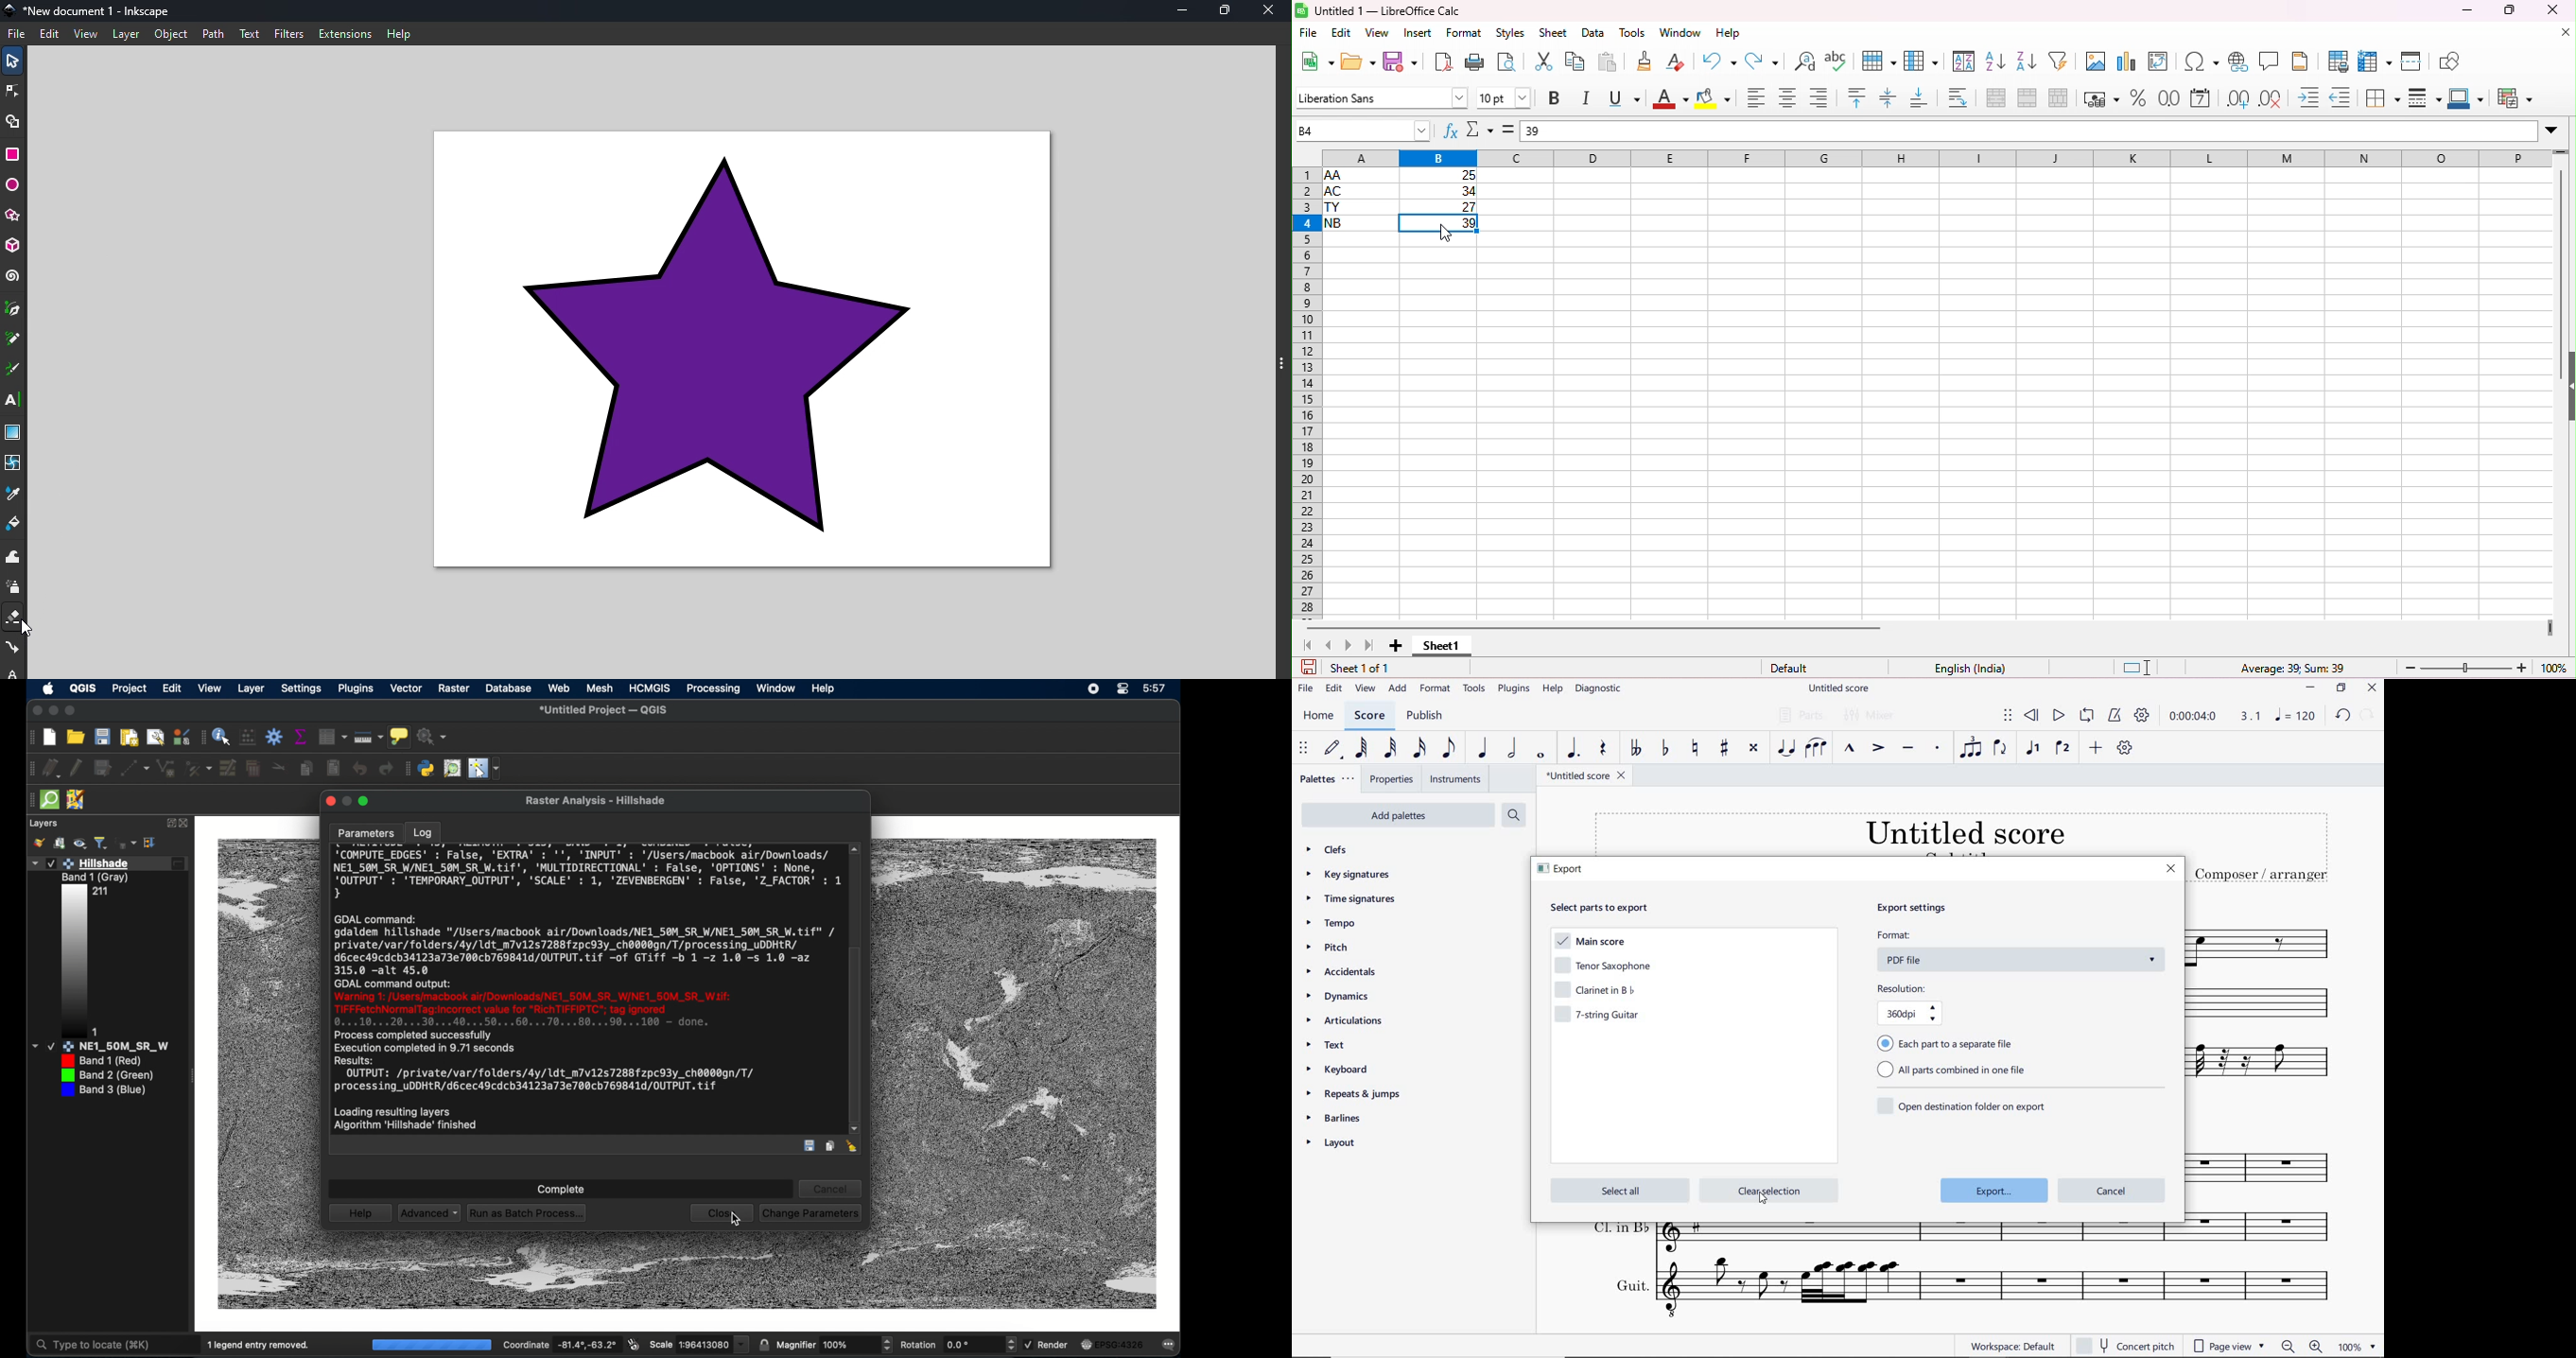  What do you see at coordinates (1392, 779) in the screenshot?
I see `PROPERTIES` at bounding box center [1392, 779].